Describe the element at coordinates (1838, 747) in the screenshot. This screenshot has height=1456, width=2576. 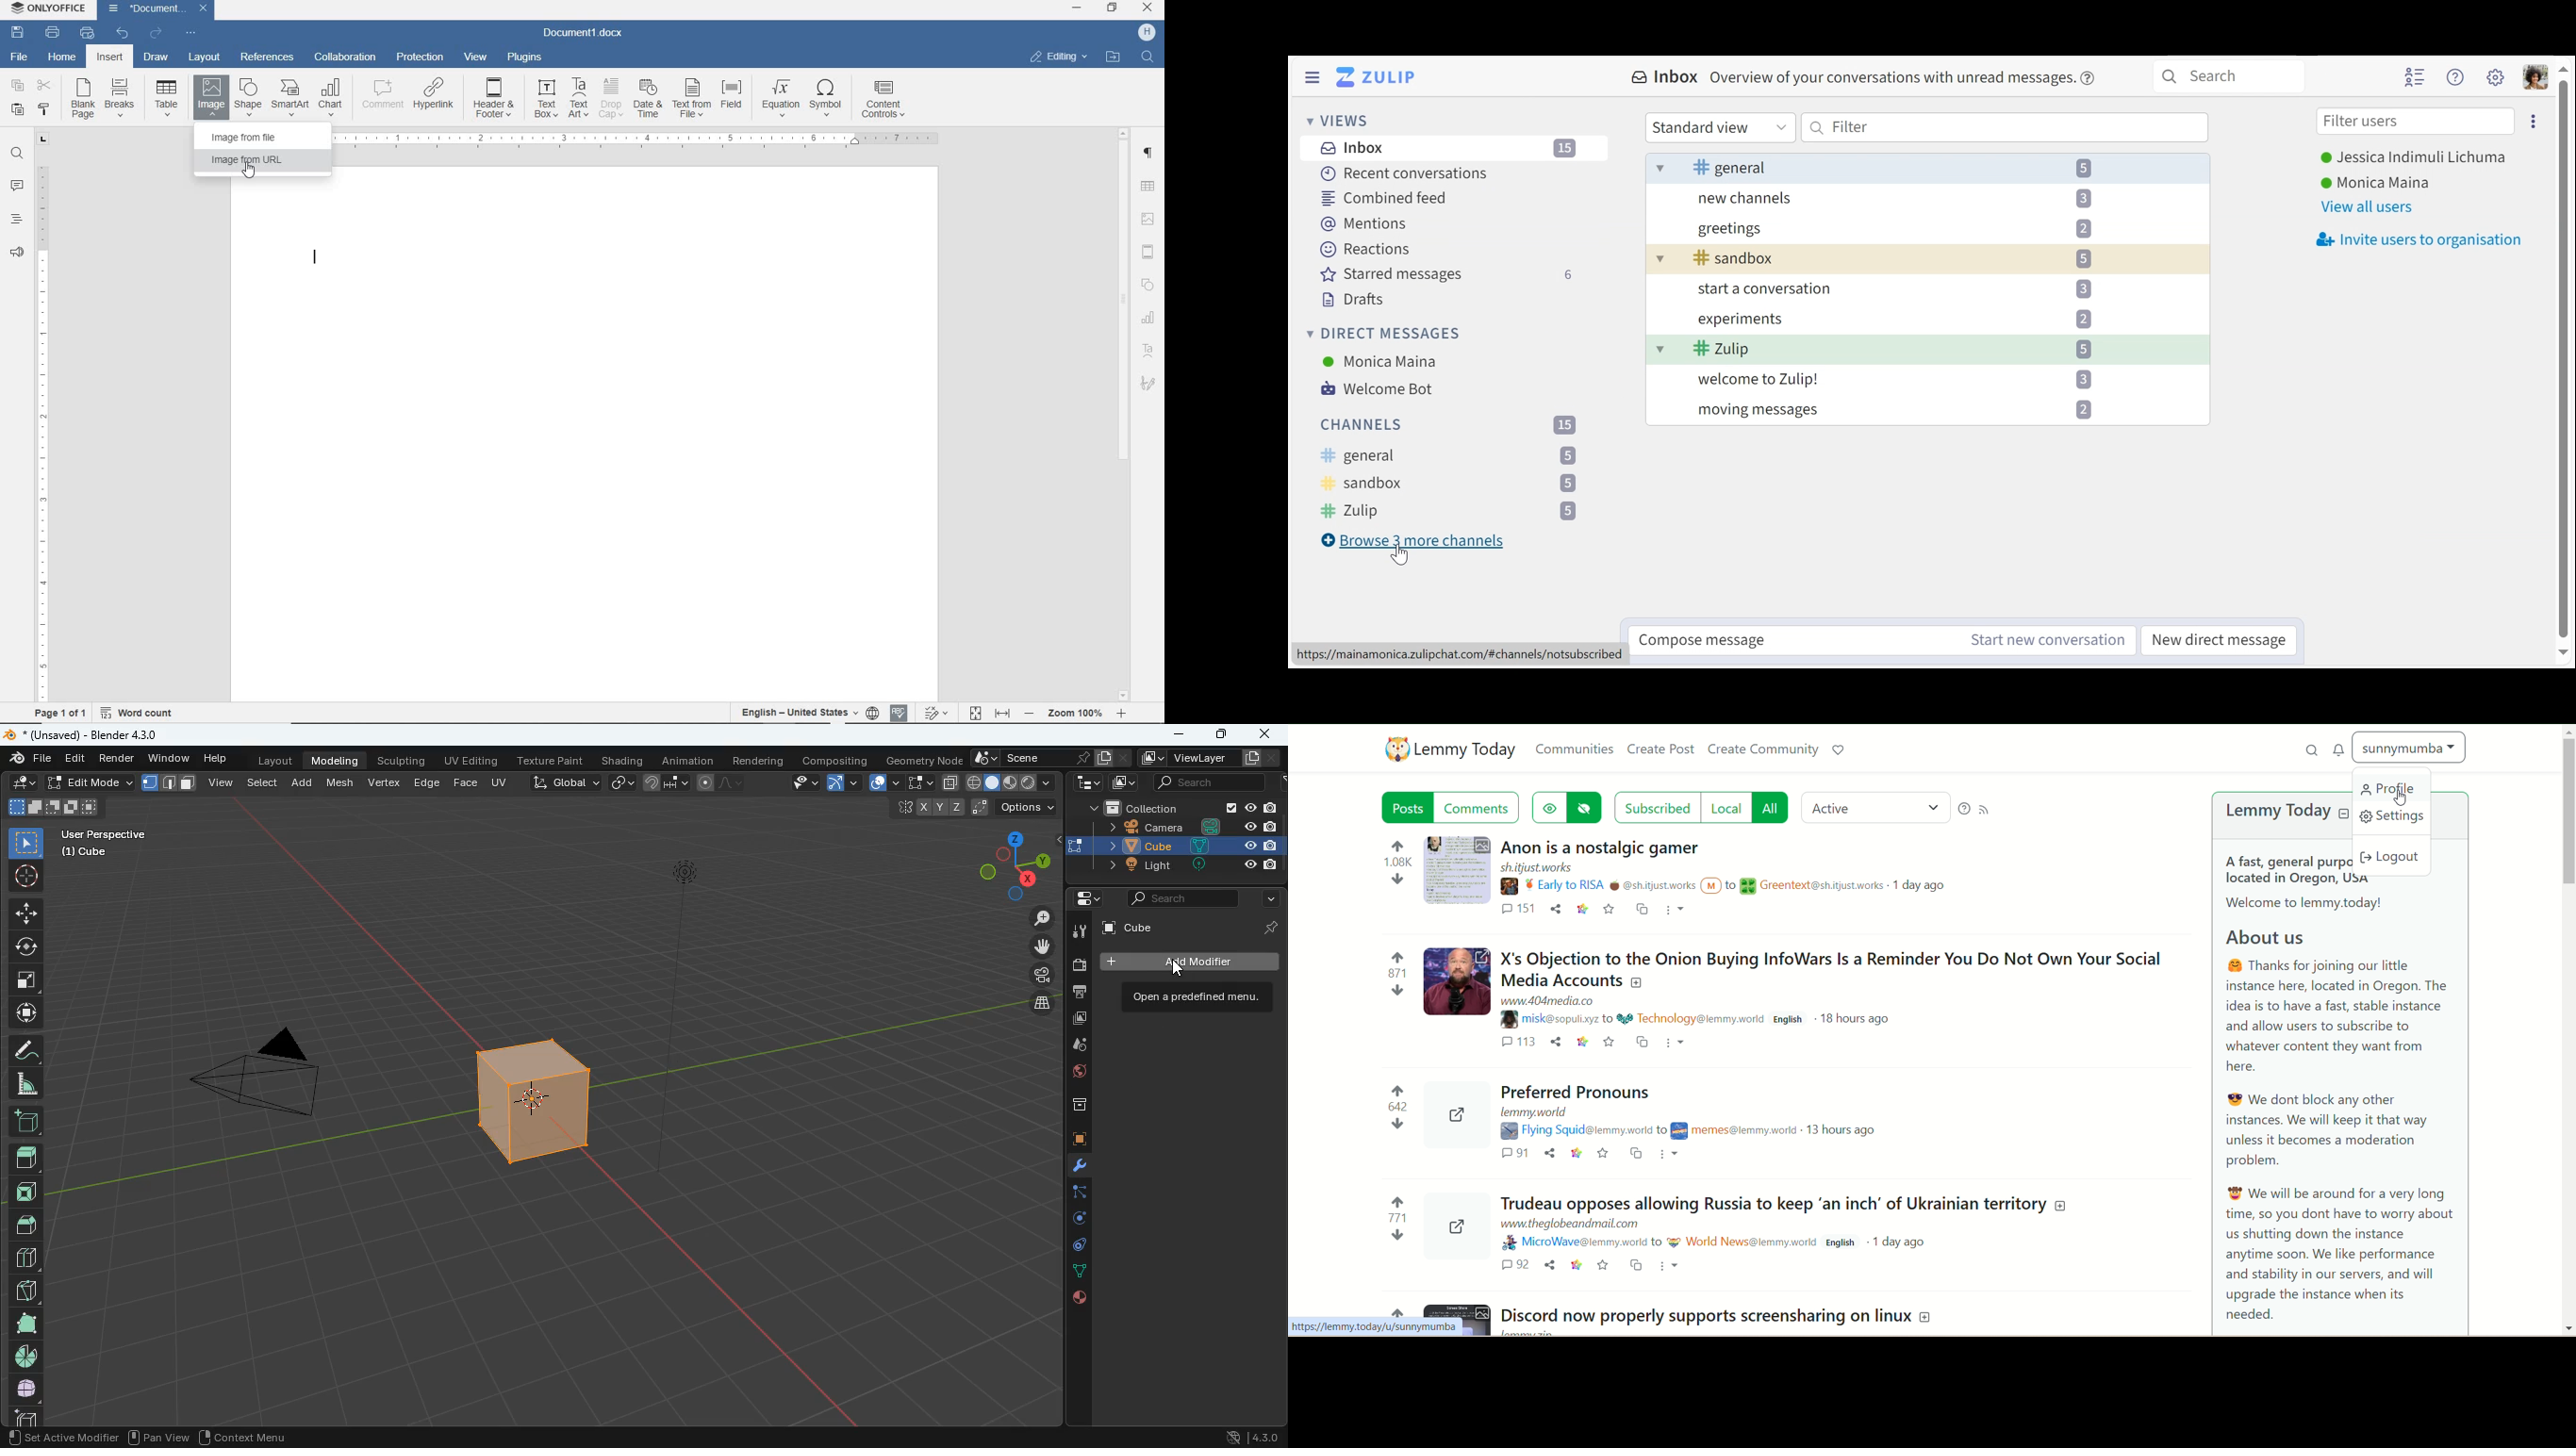
I see `support lemmy` at that location.